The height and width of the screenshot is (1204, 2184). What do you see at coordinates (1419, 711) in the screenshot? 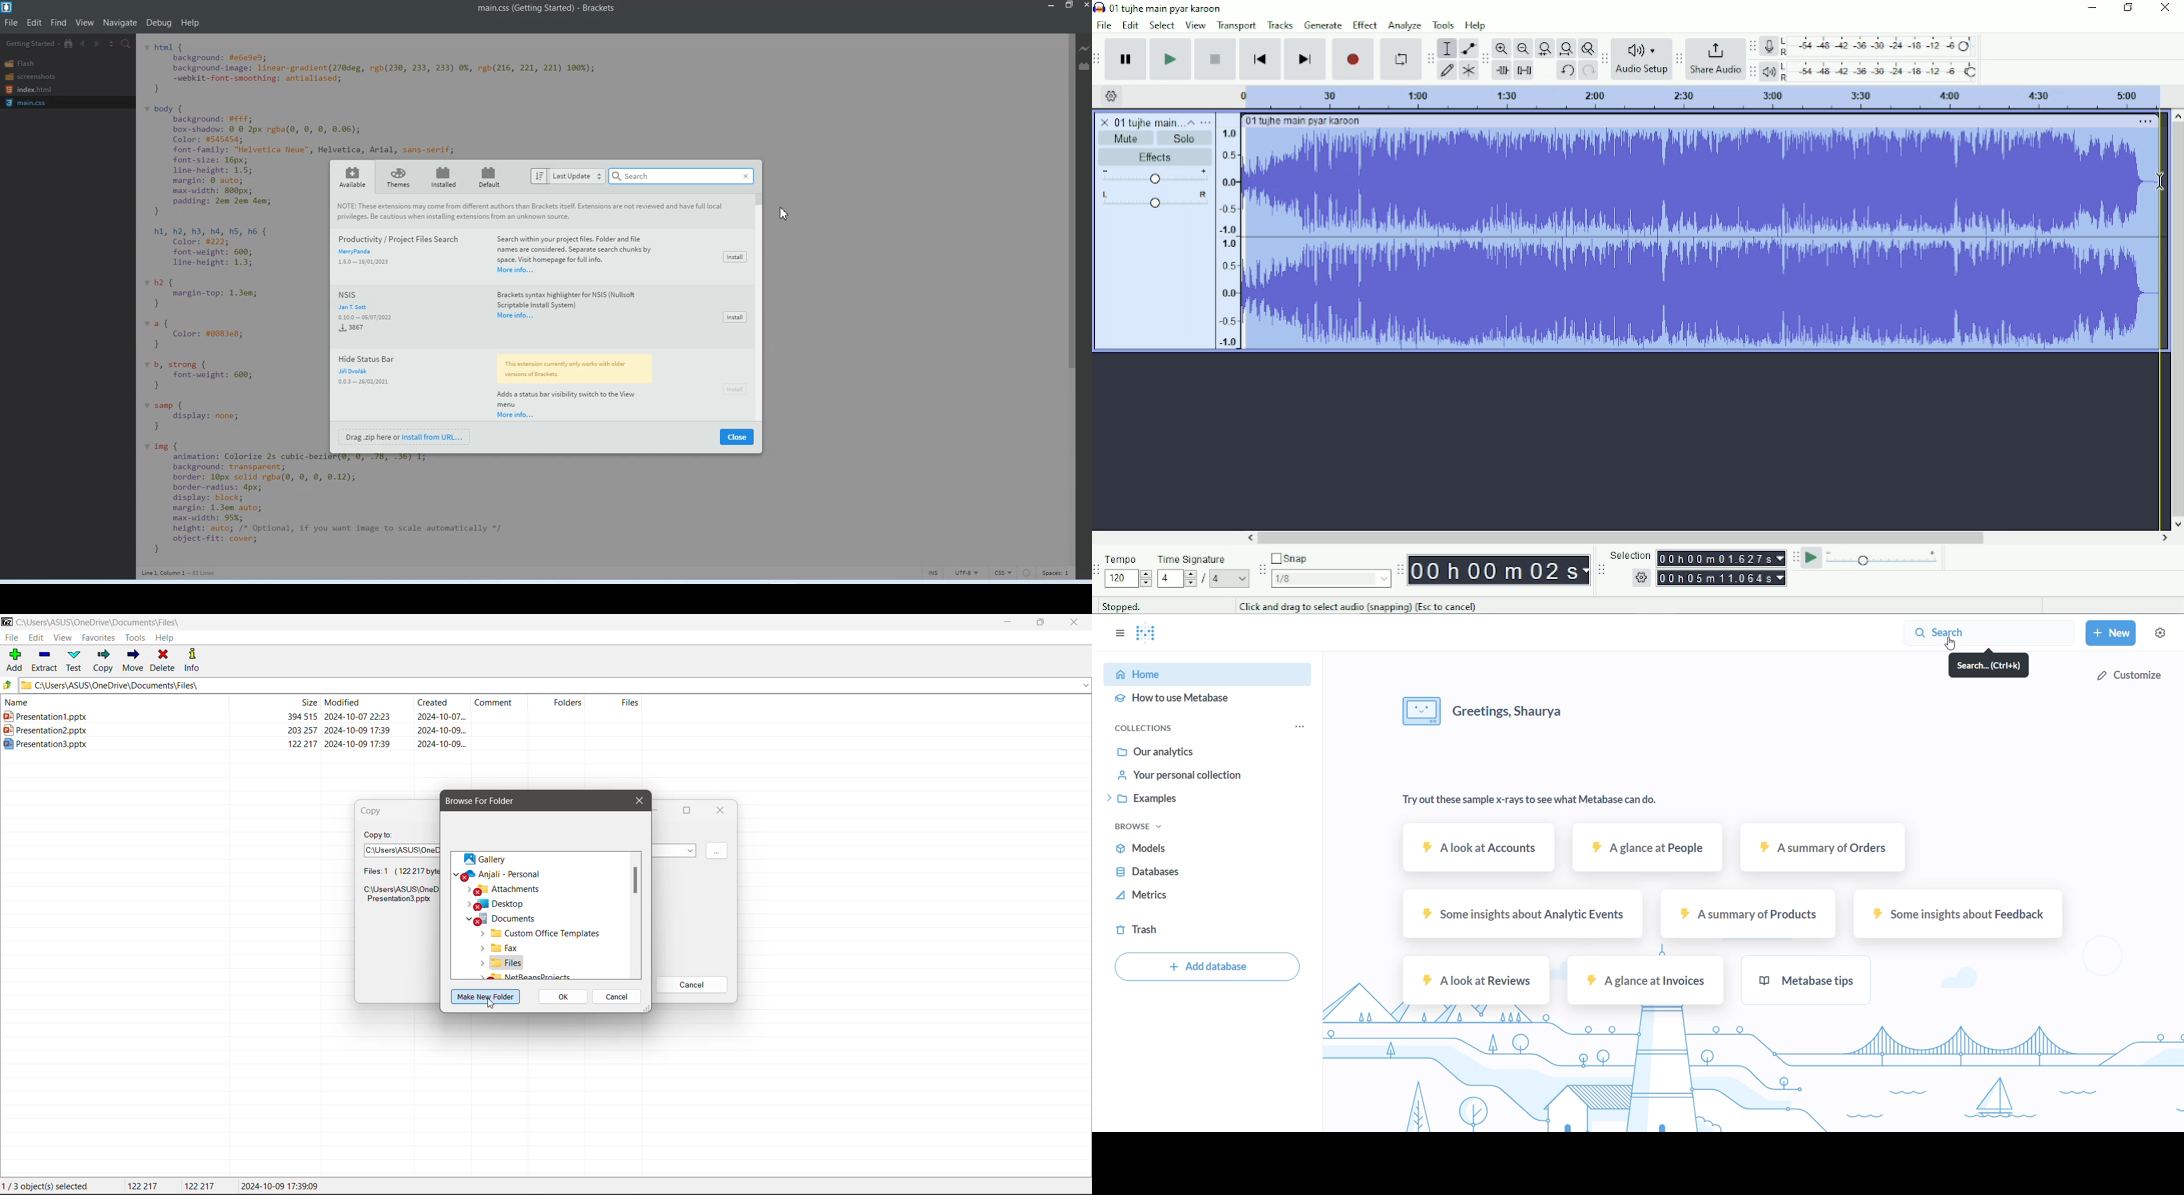
I see `image` at bounding box center [1419, 711].